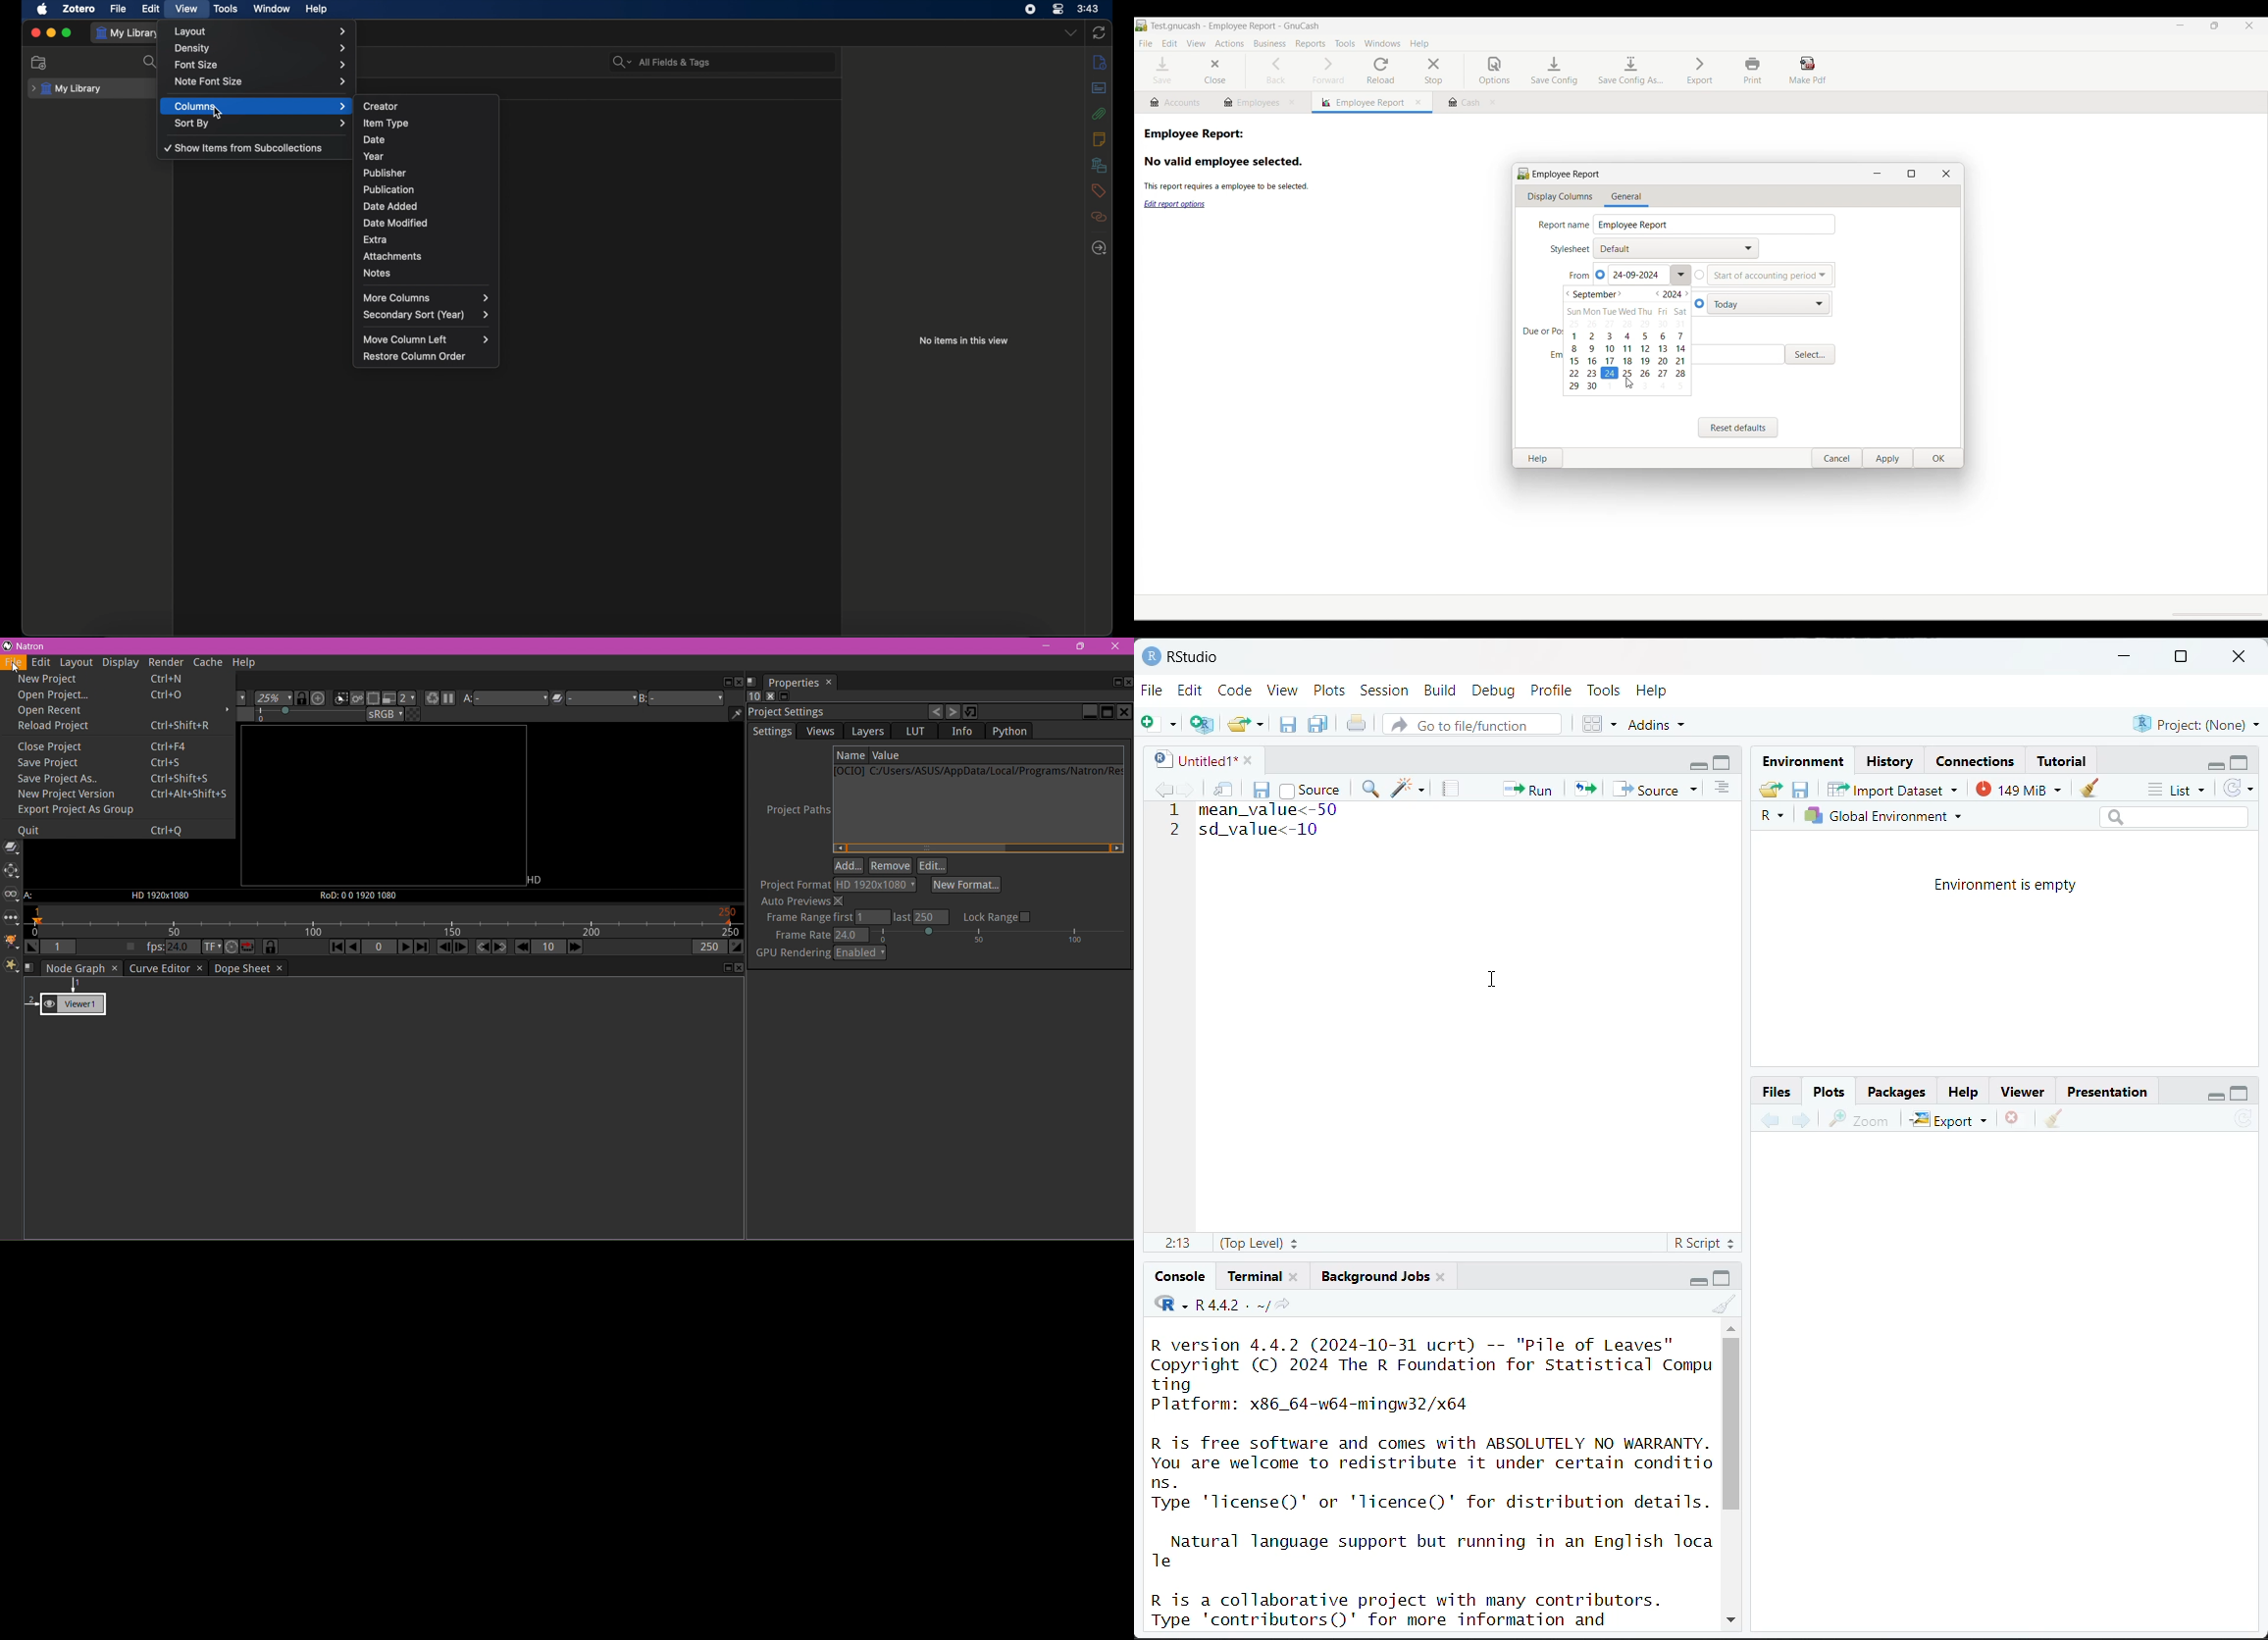 This screenshot has height=1652, width=2268. I want to click on year, so click(428, 154).